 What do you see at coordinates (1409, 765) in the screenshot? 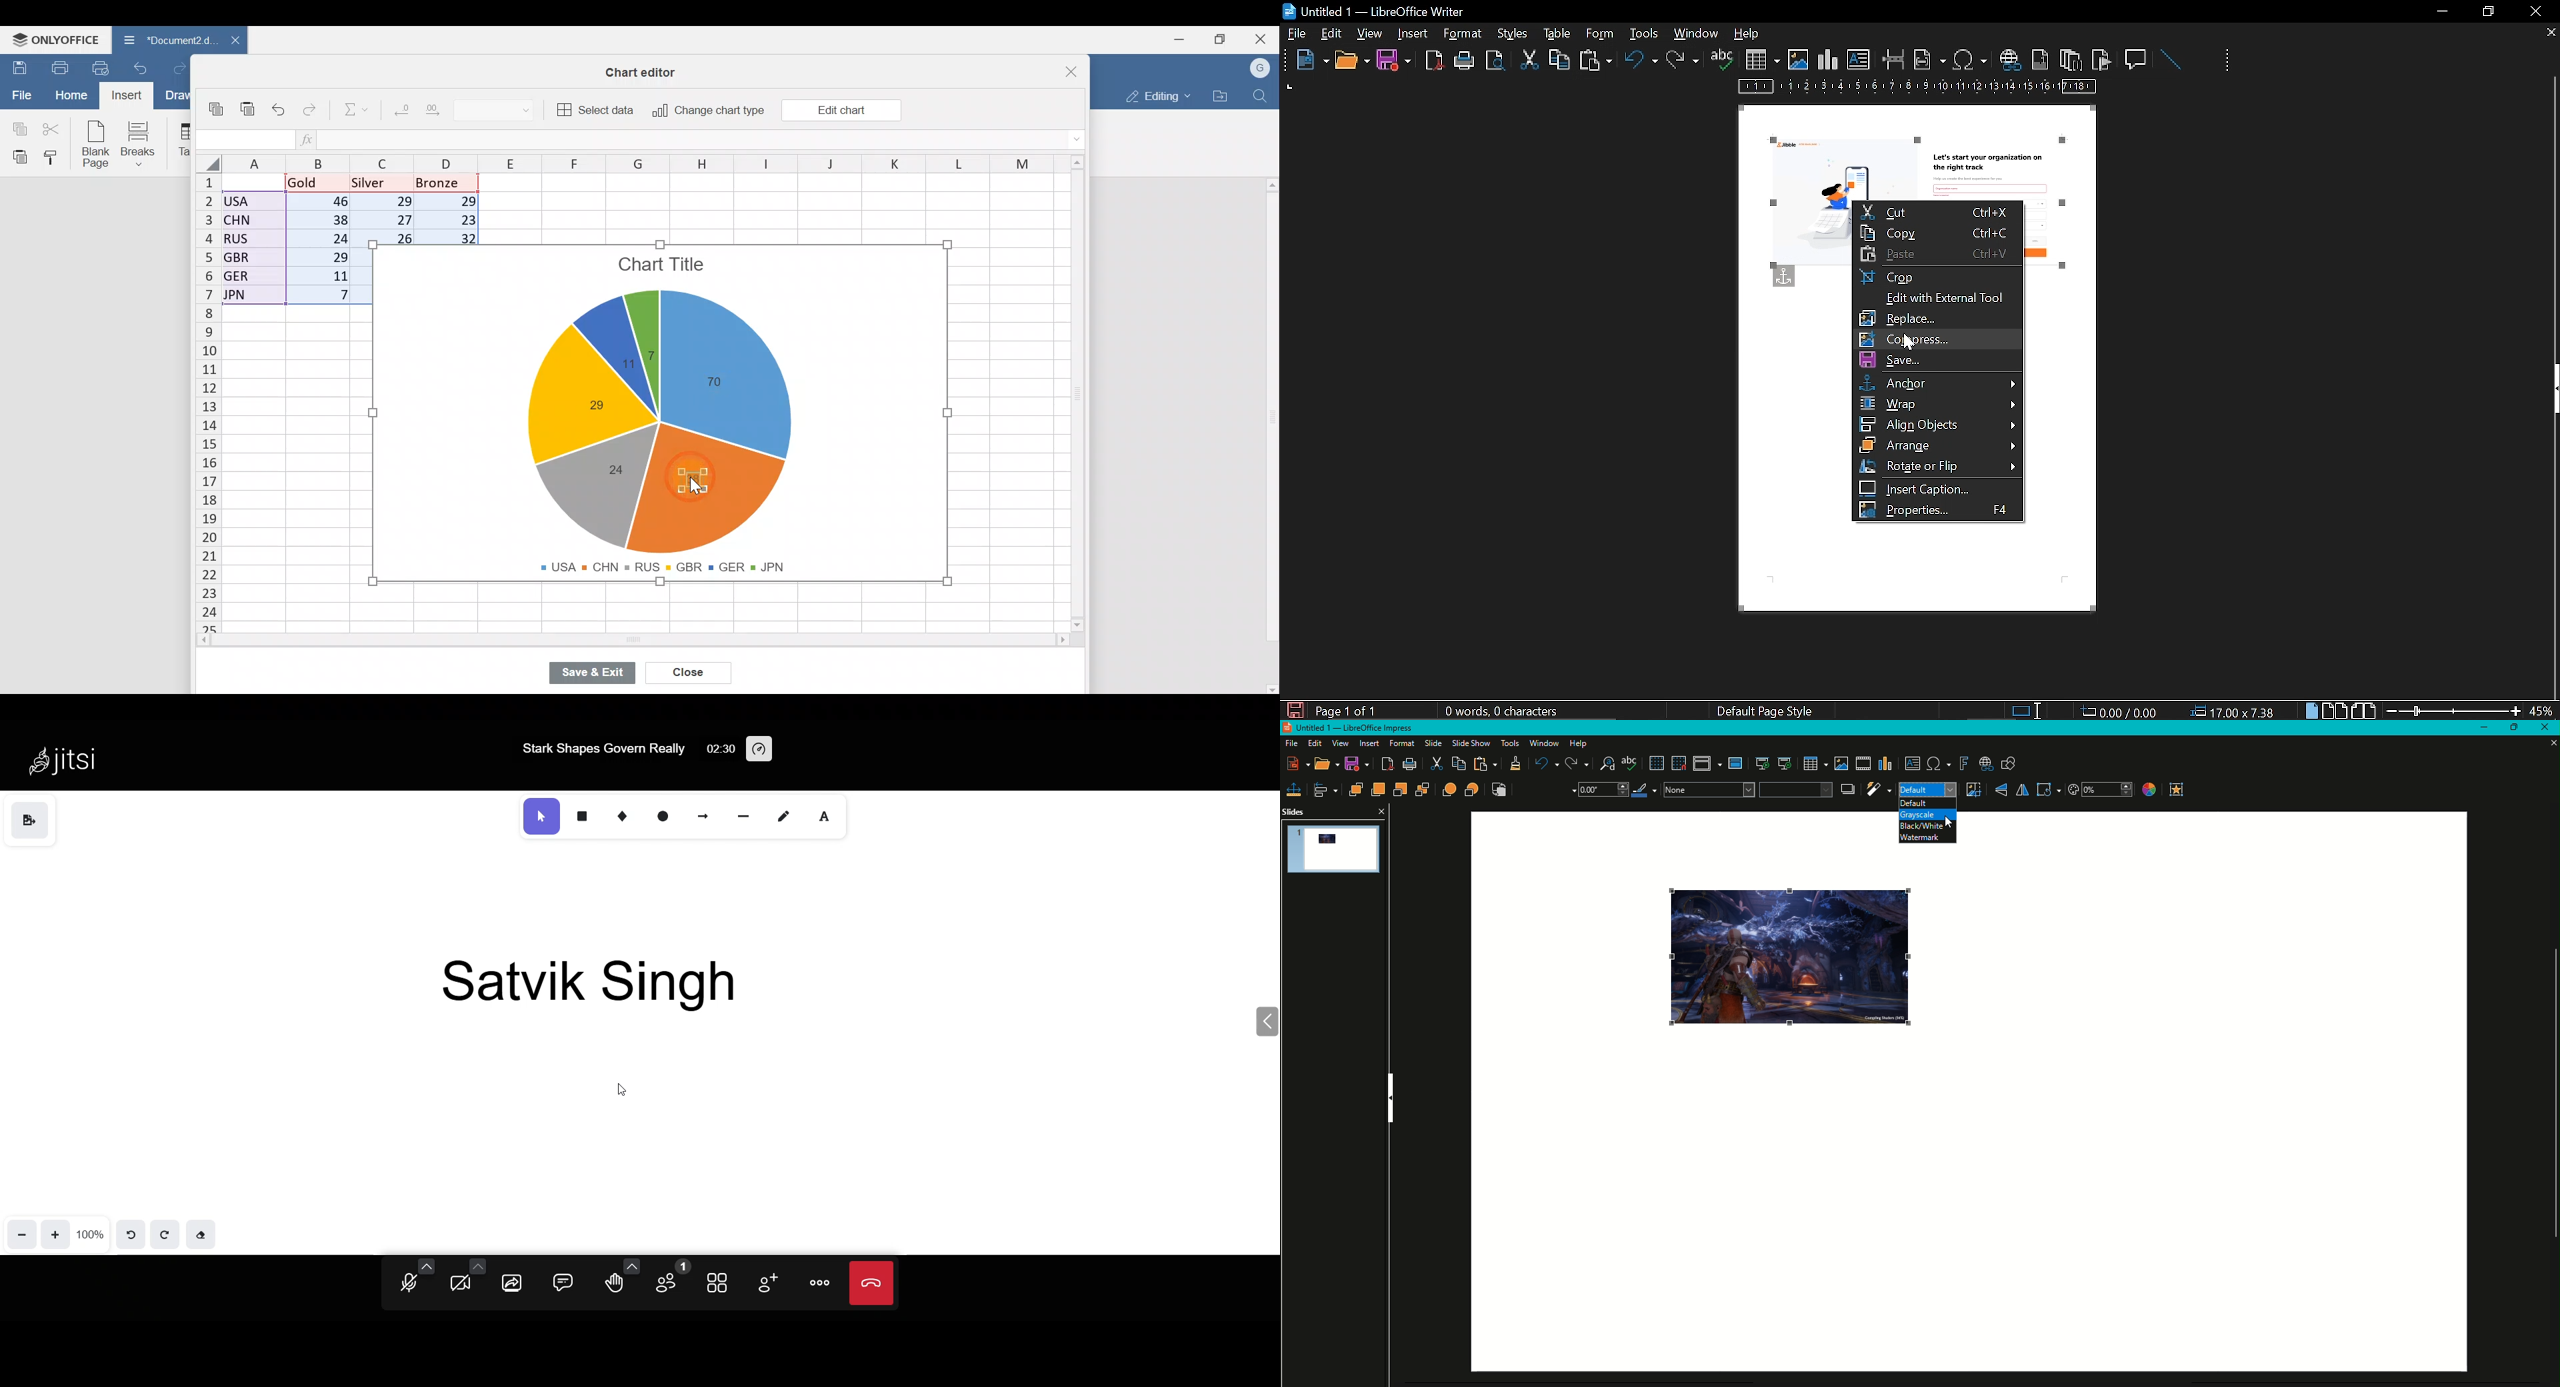
I see `Print` at bounding box center [1409, 765].